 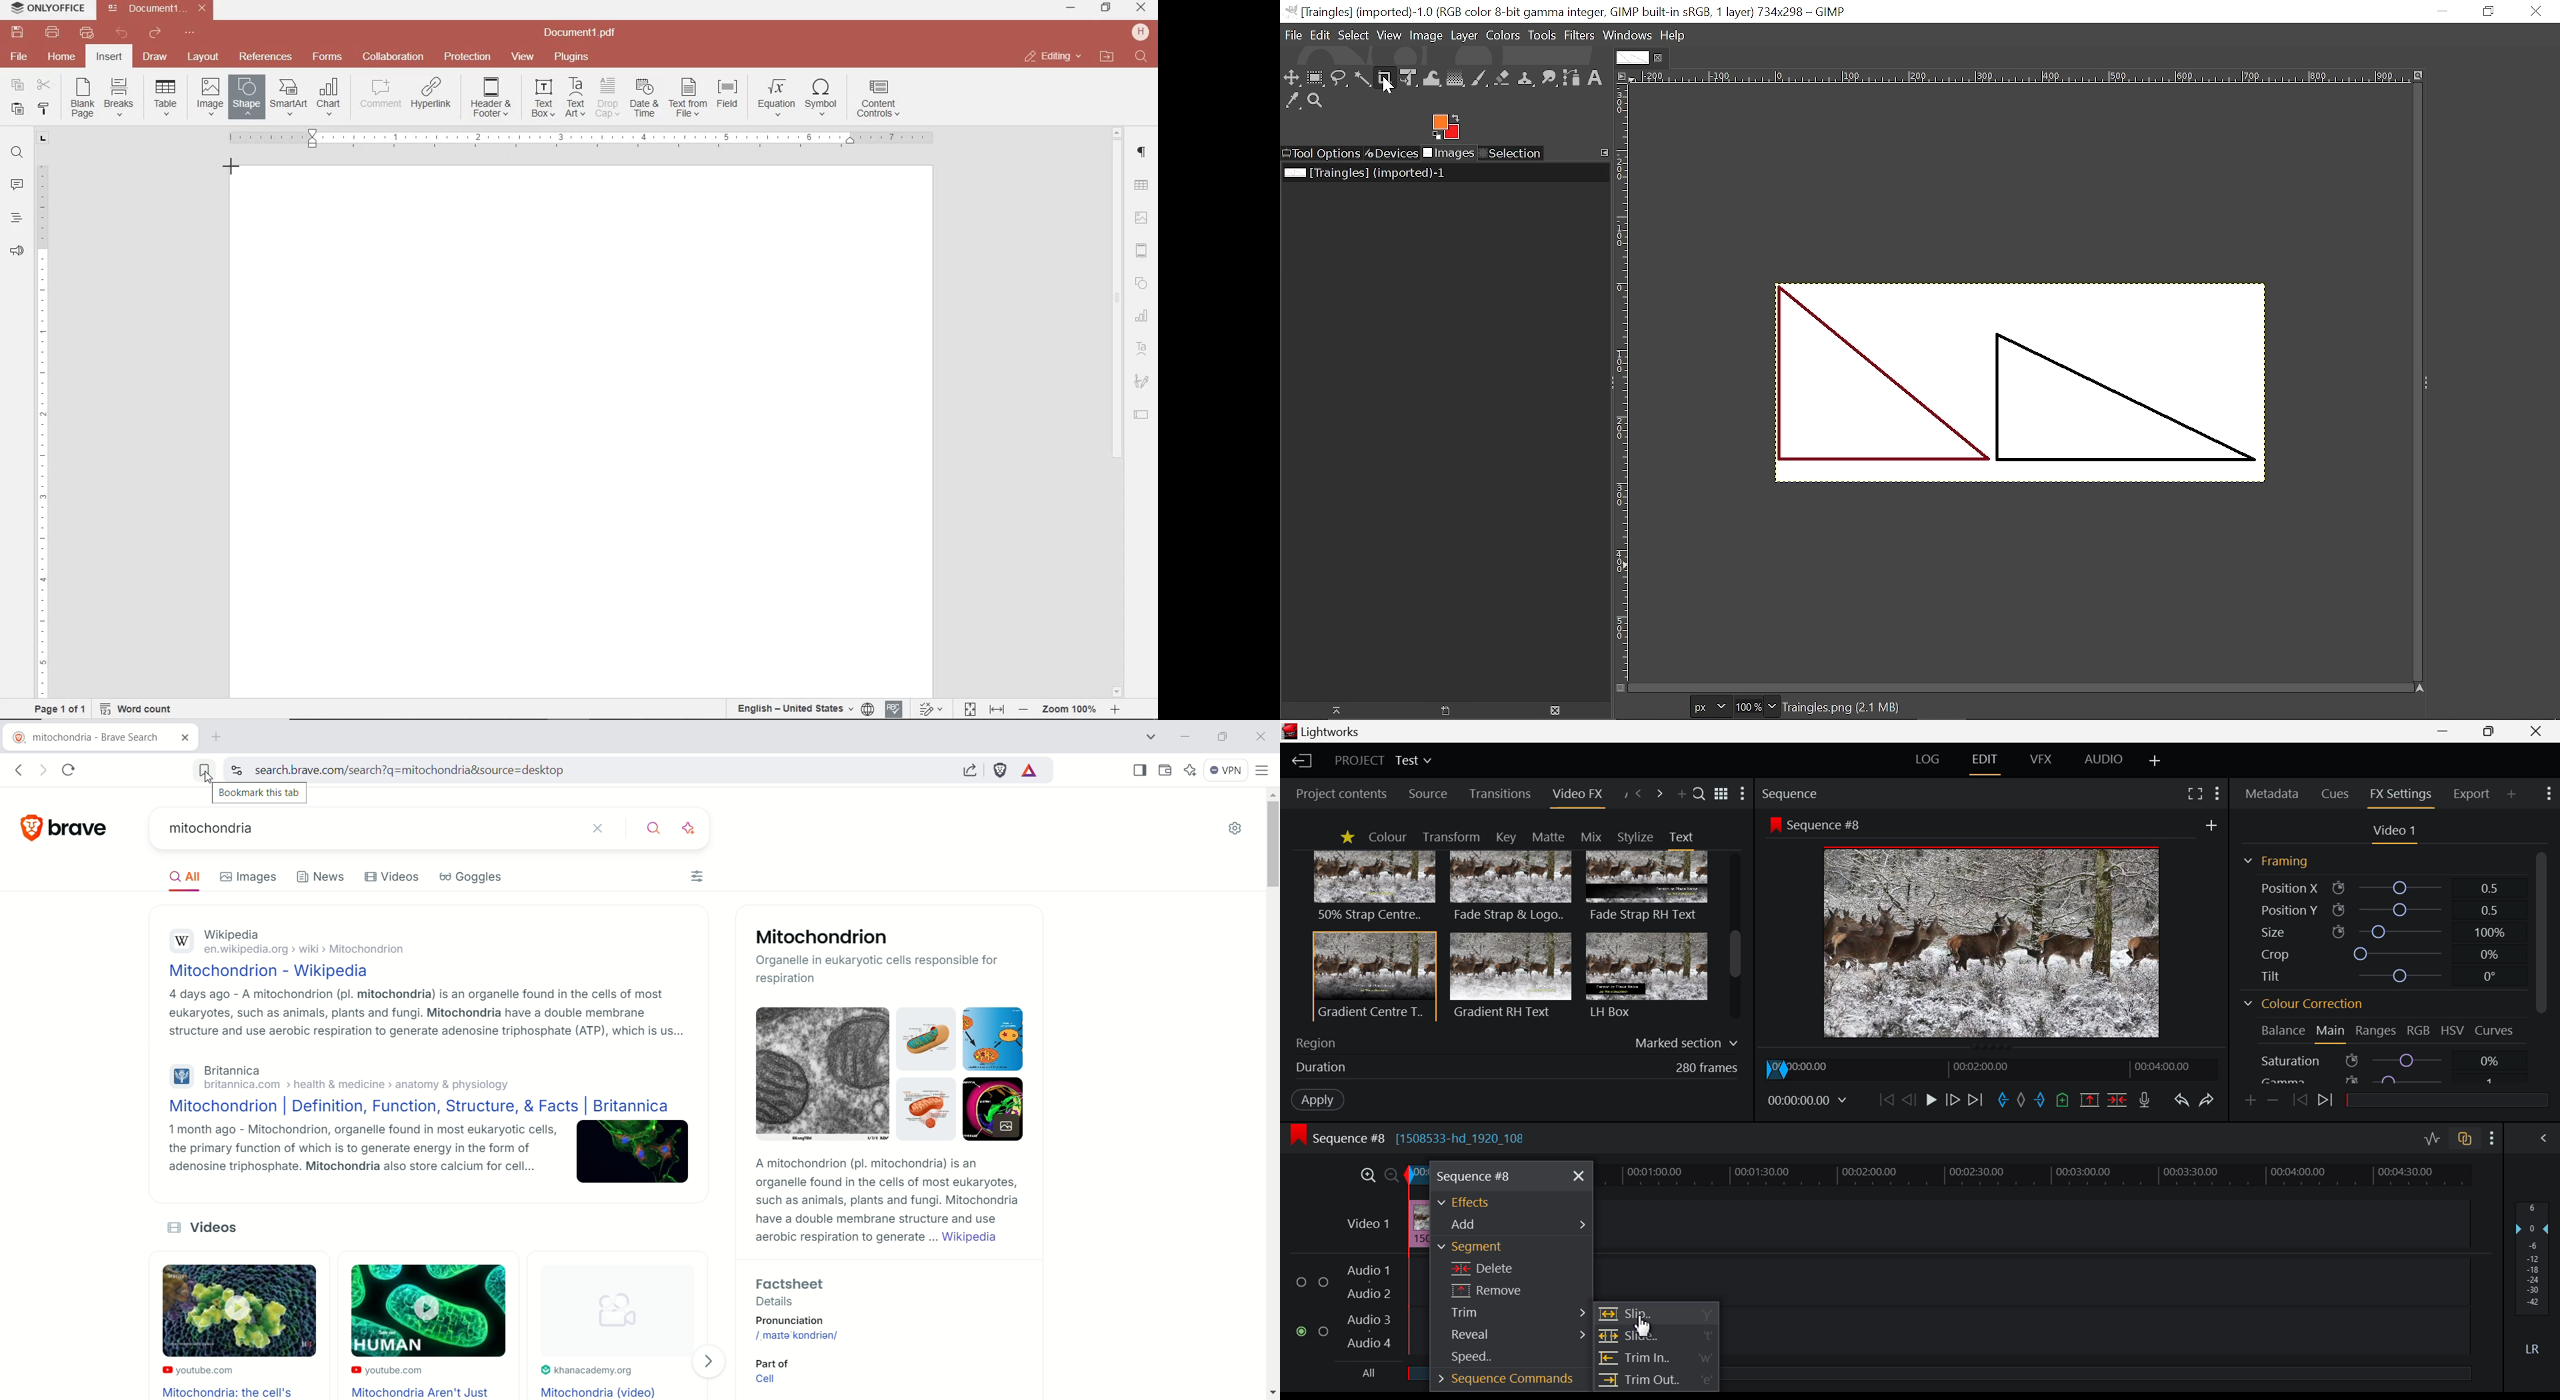 I want to click on Color picker tool, so click(x=1293, y=101).